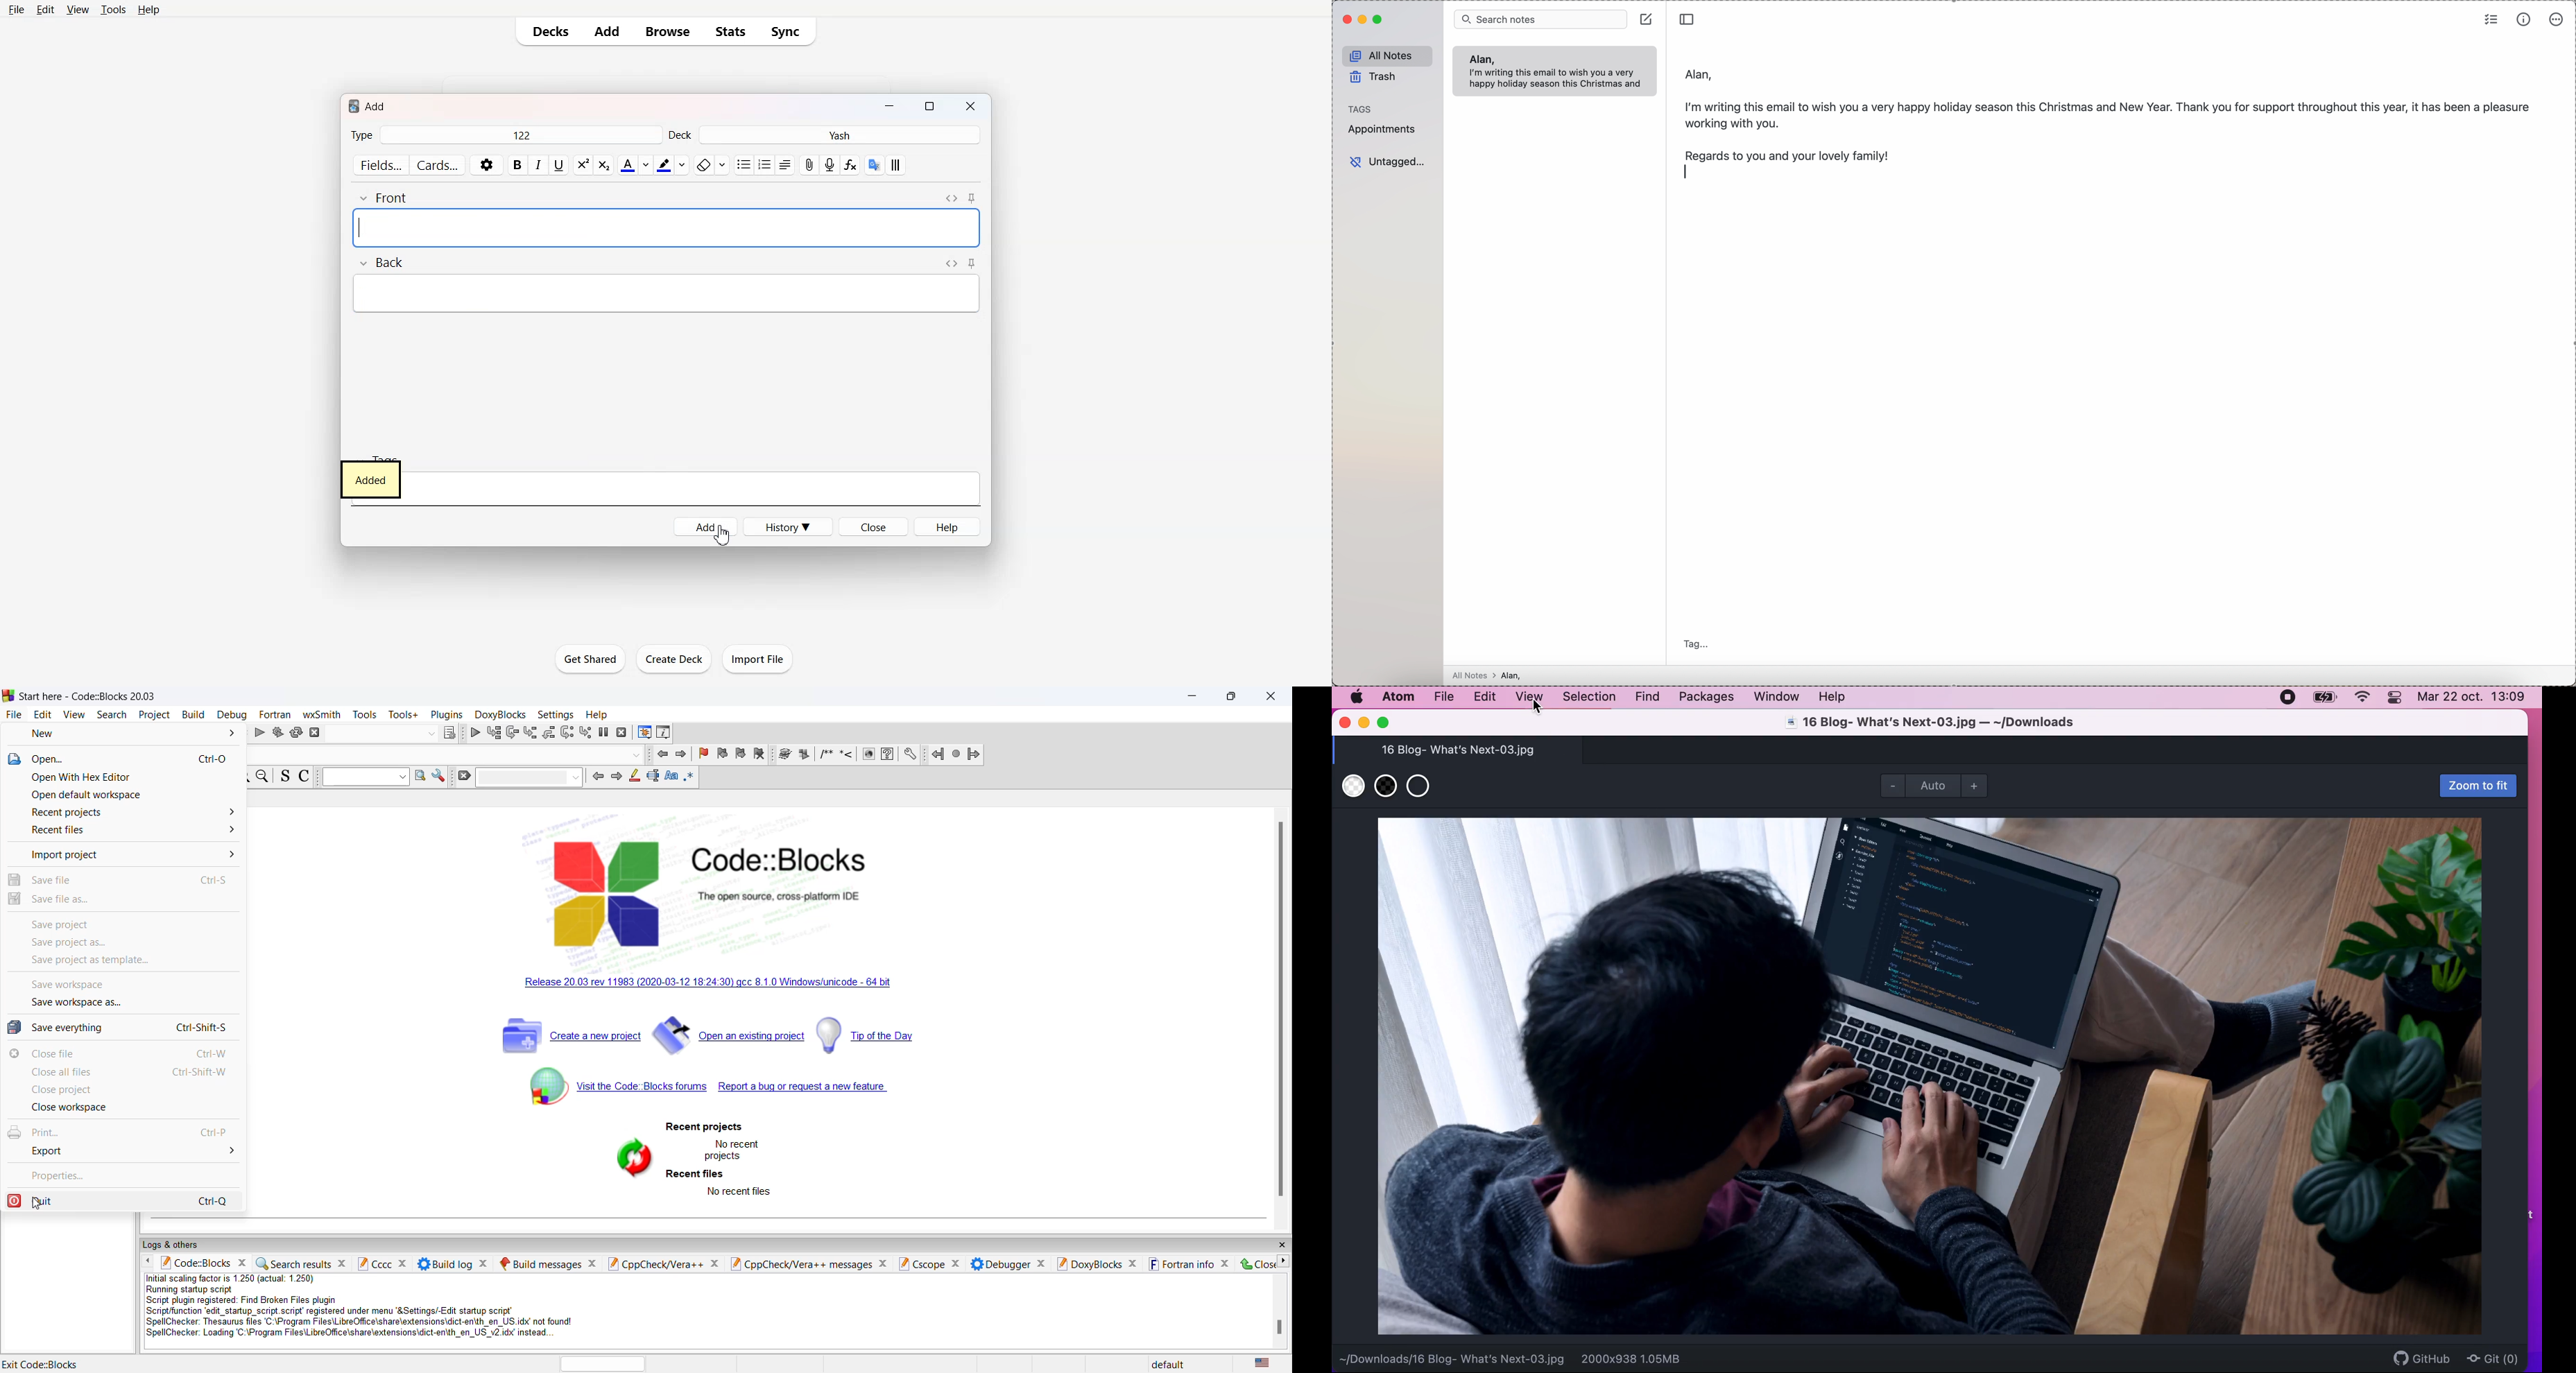 Image resolution: width=2576 pixels, height=1400 pixels. Describe the element at coordinates (1233, 697) in the screenshot. I see `resize` at that location.